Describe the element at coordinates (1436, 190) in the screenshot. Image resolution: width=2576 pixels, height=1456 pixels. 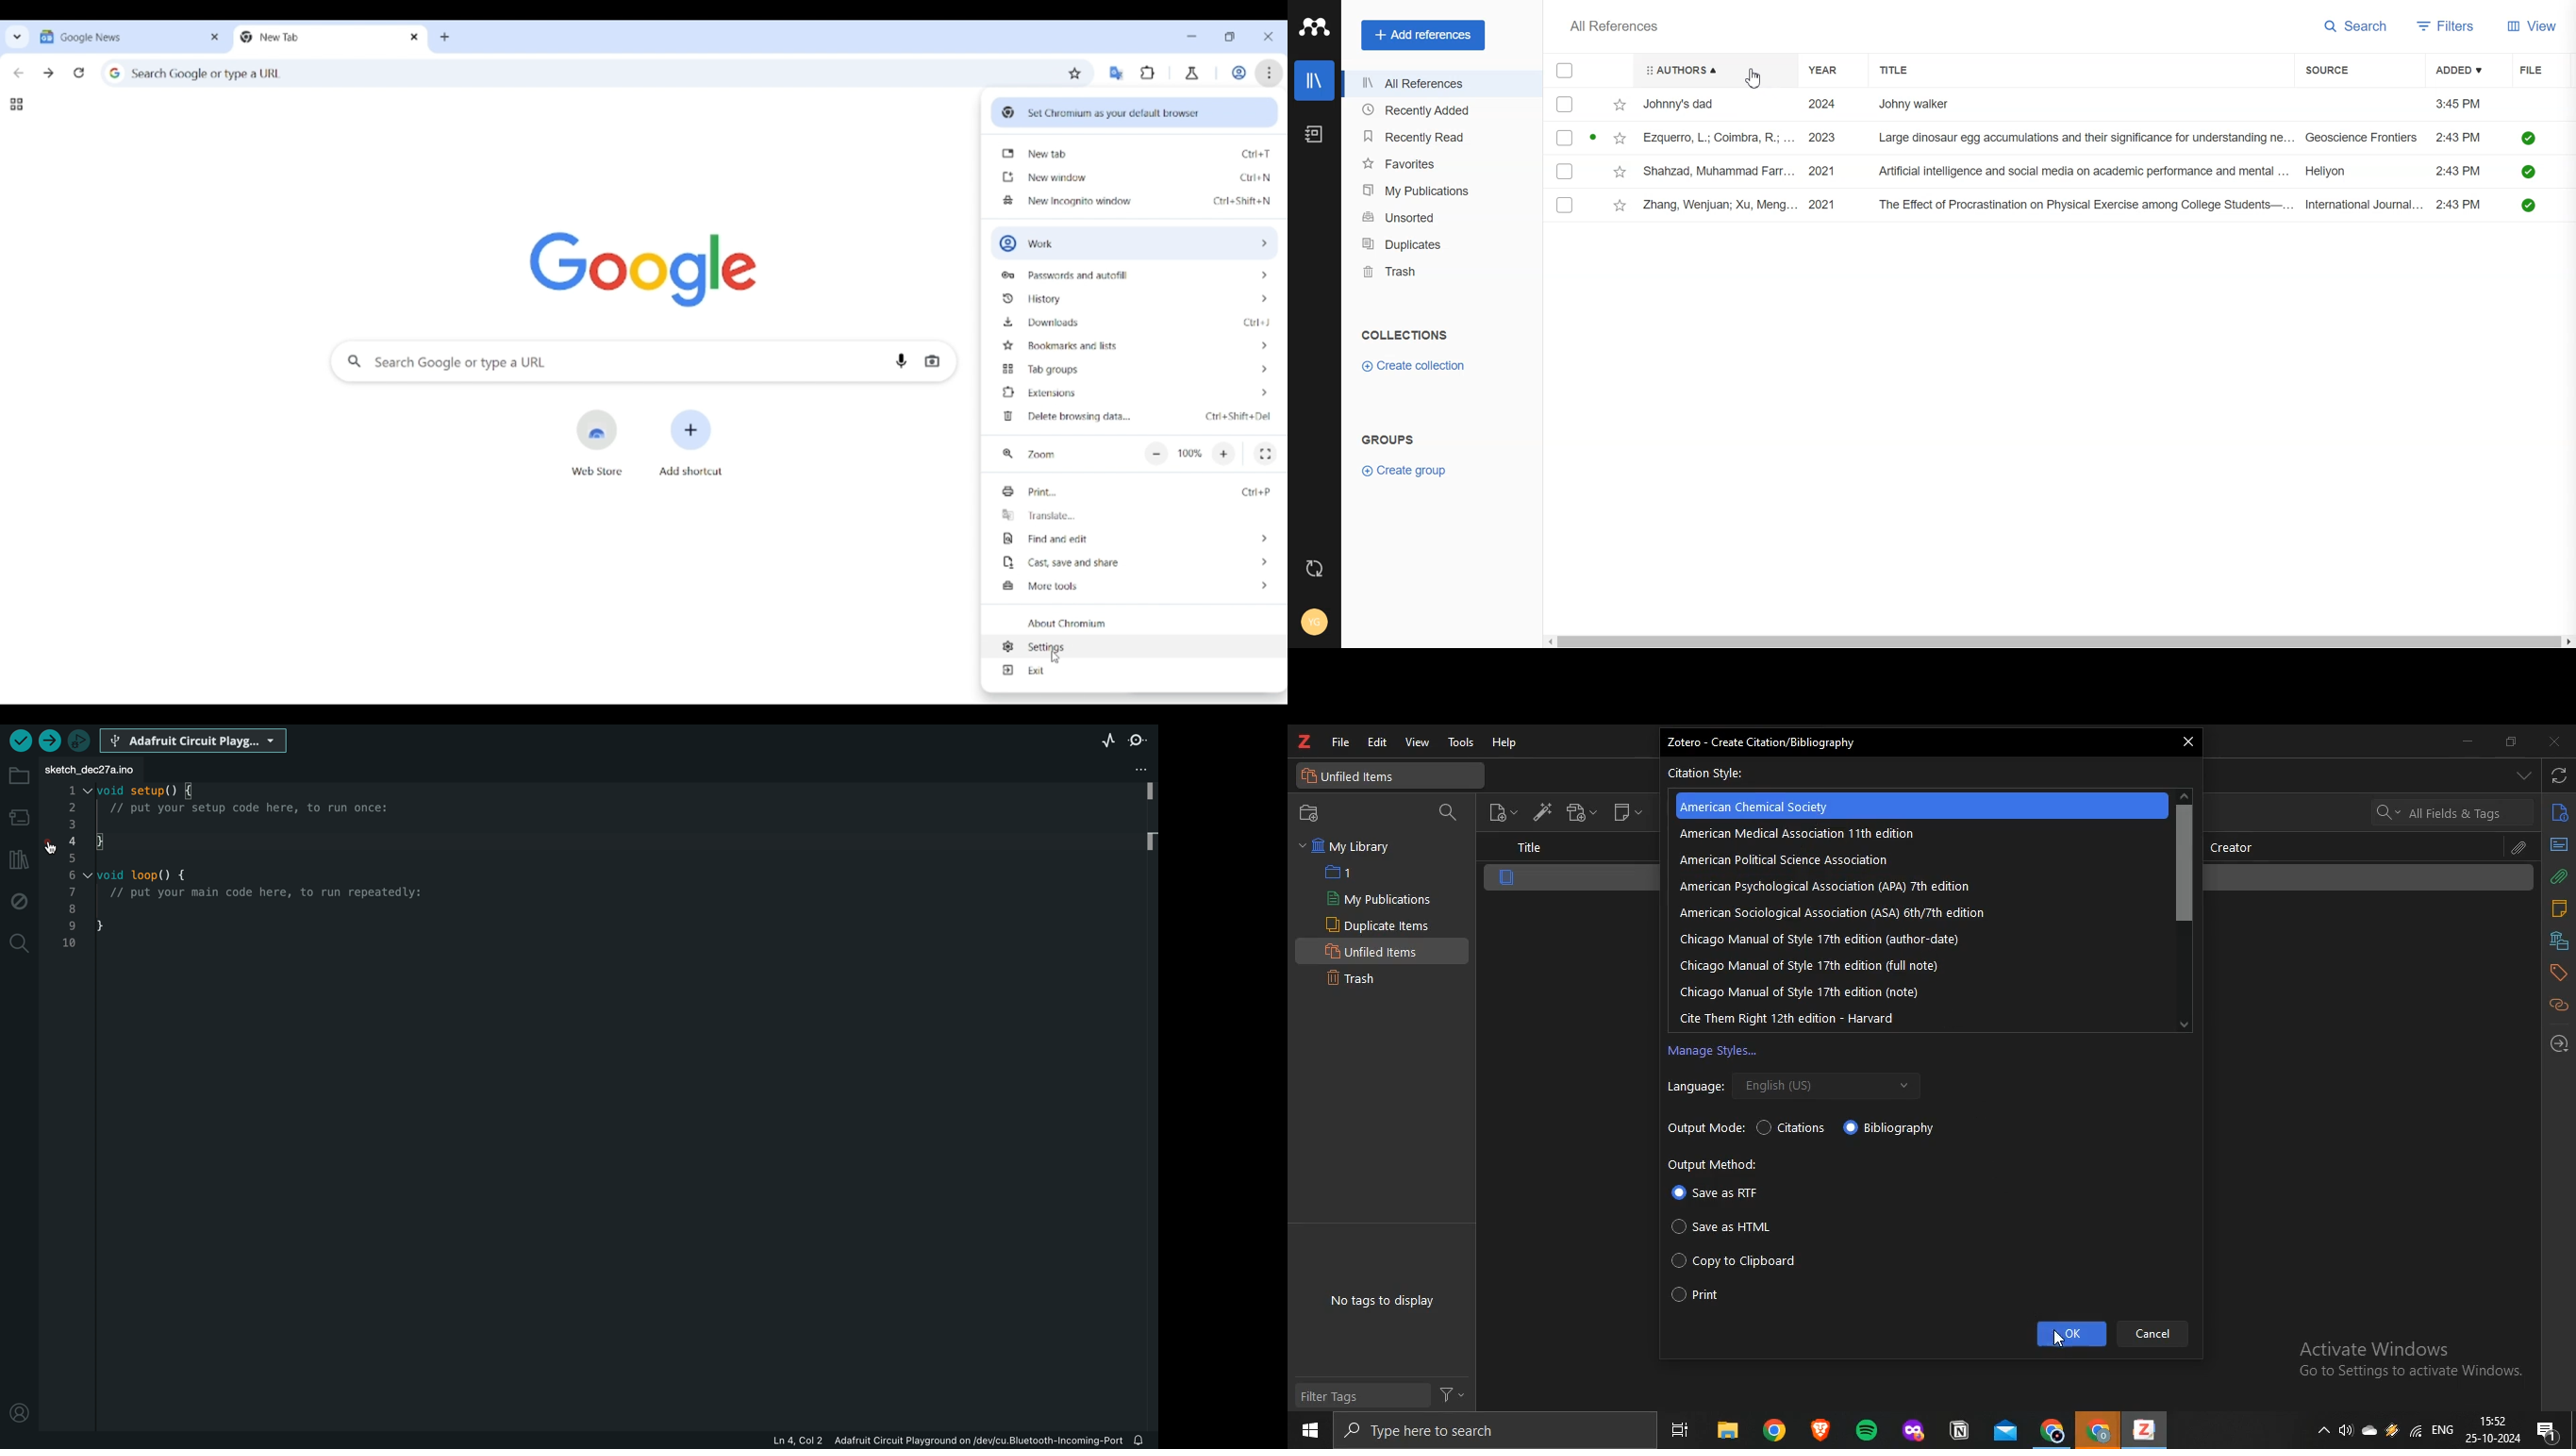
I see `My Publication` at that location.